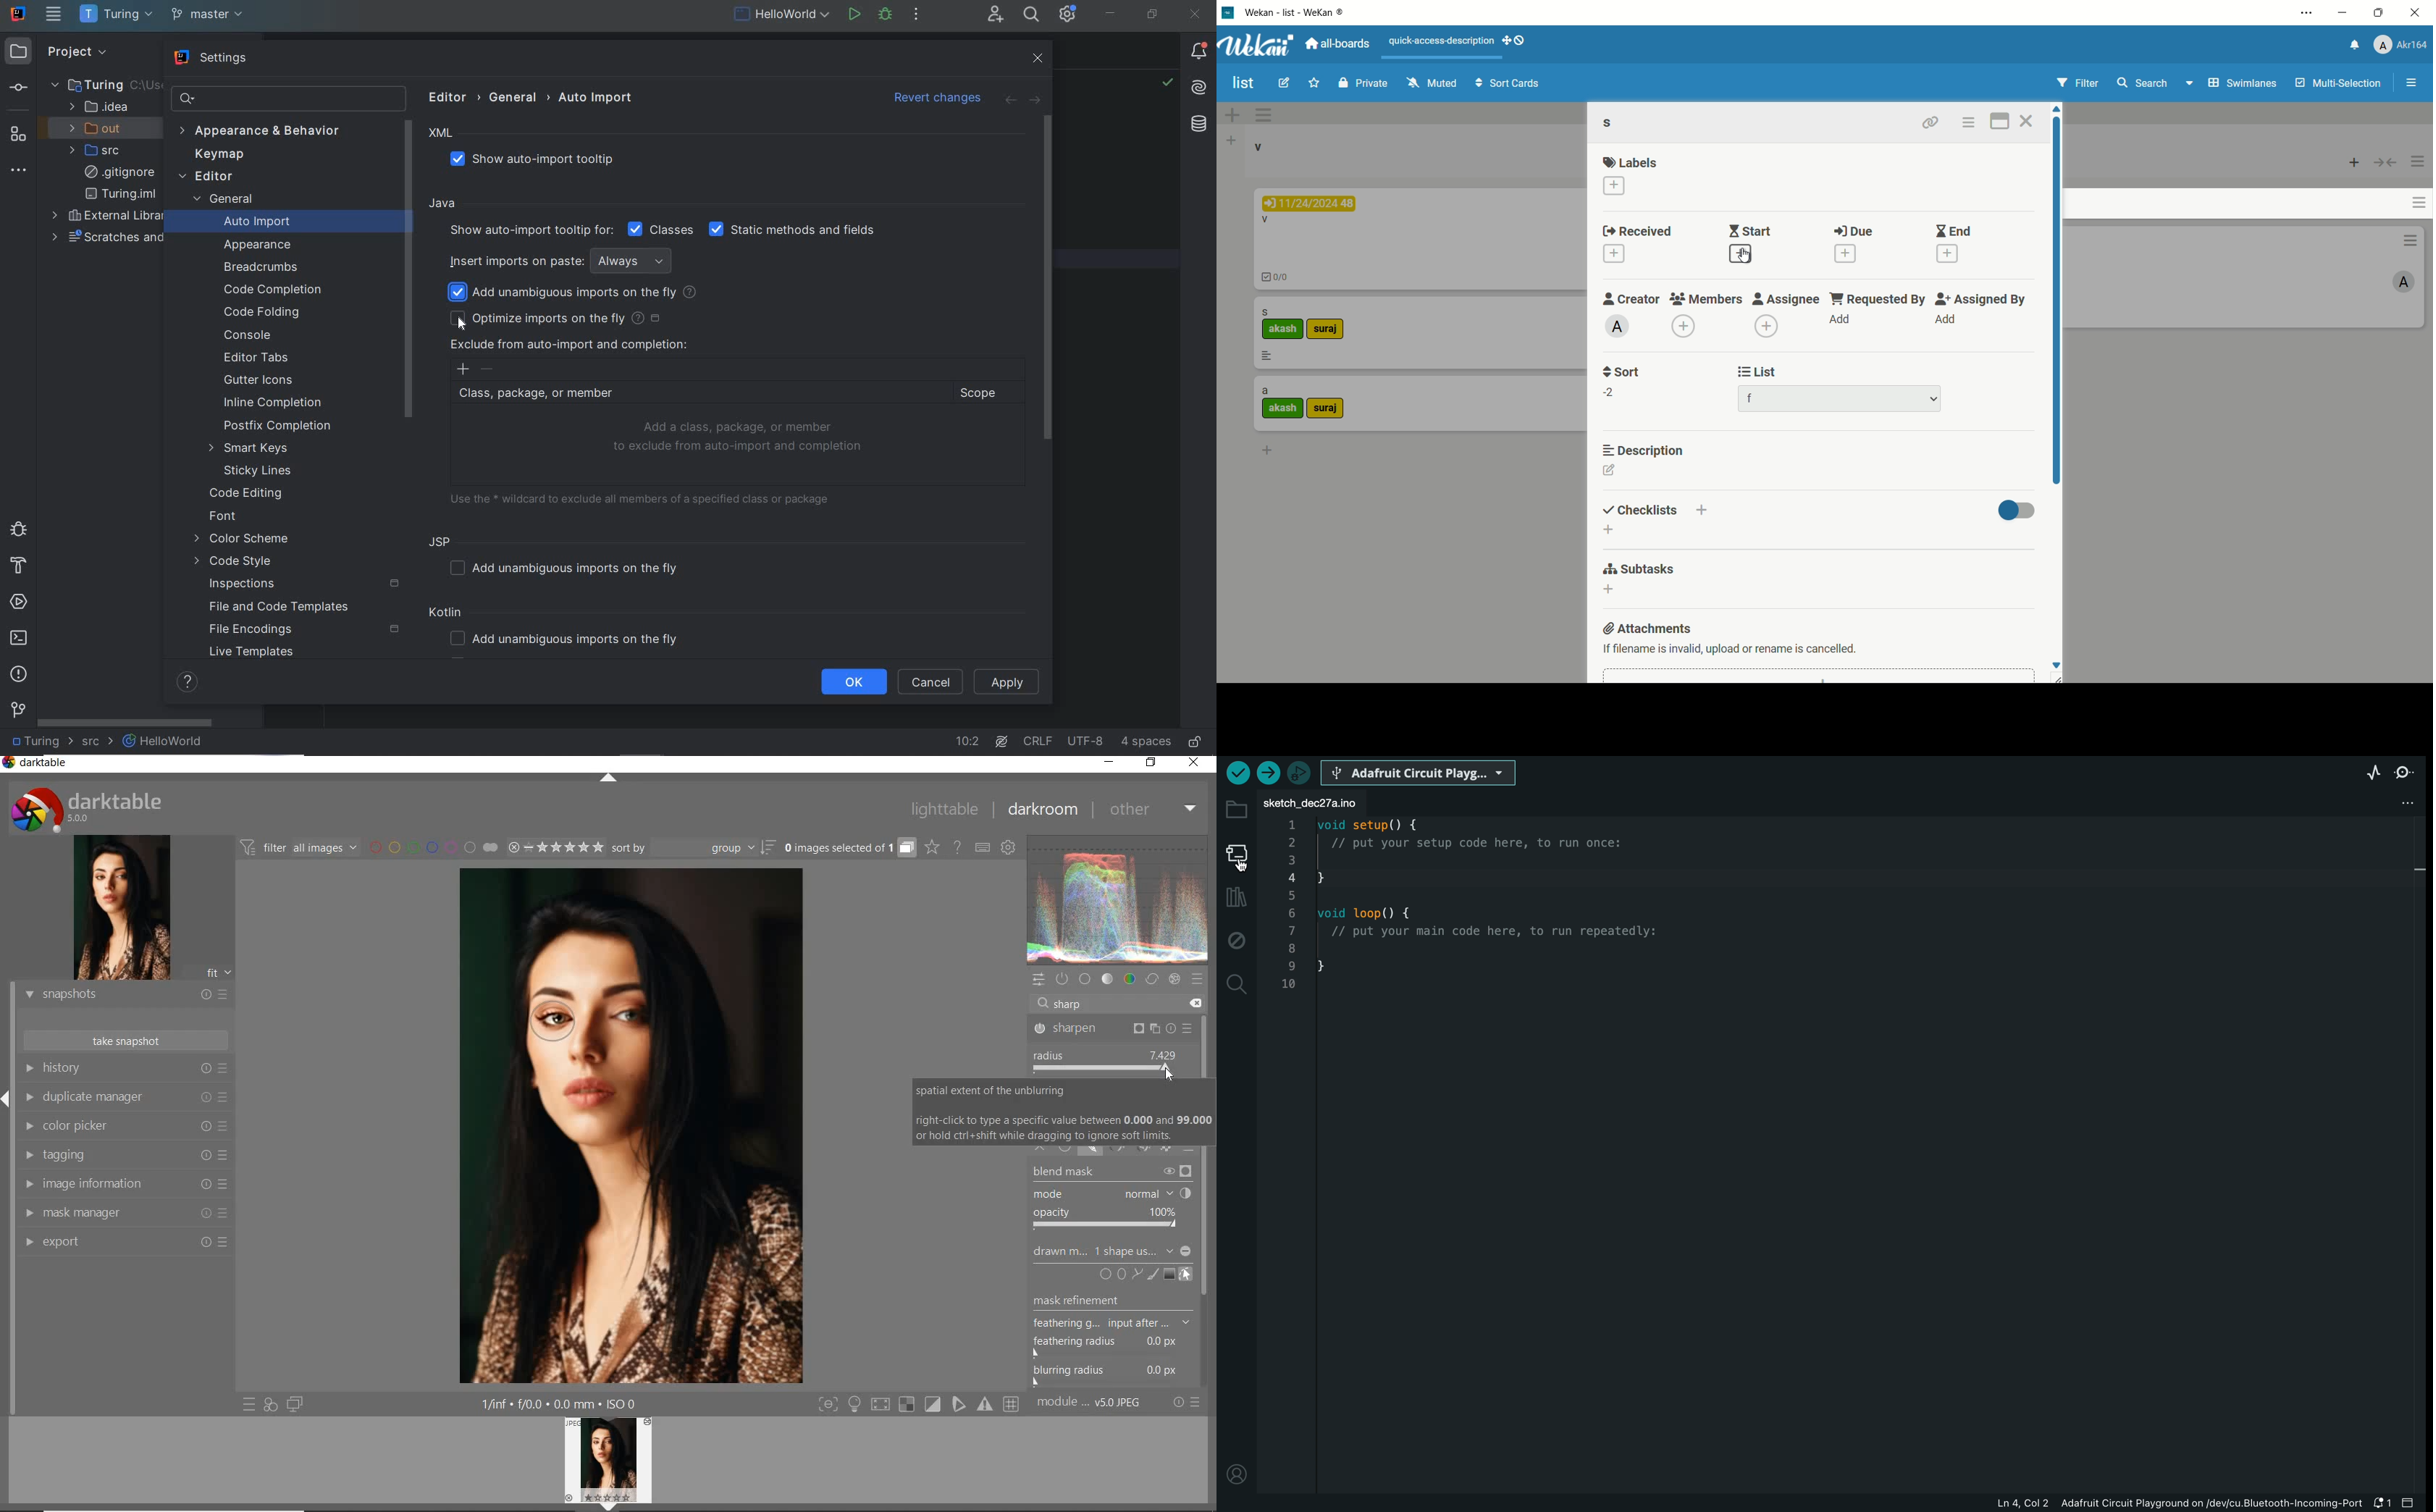 The height and width of the screenshot is (1512, 2436). Describe the element at coordinates (20, 602) in the screenshot. I see `services` at that location.